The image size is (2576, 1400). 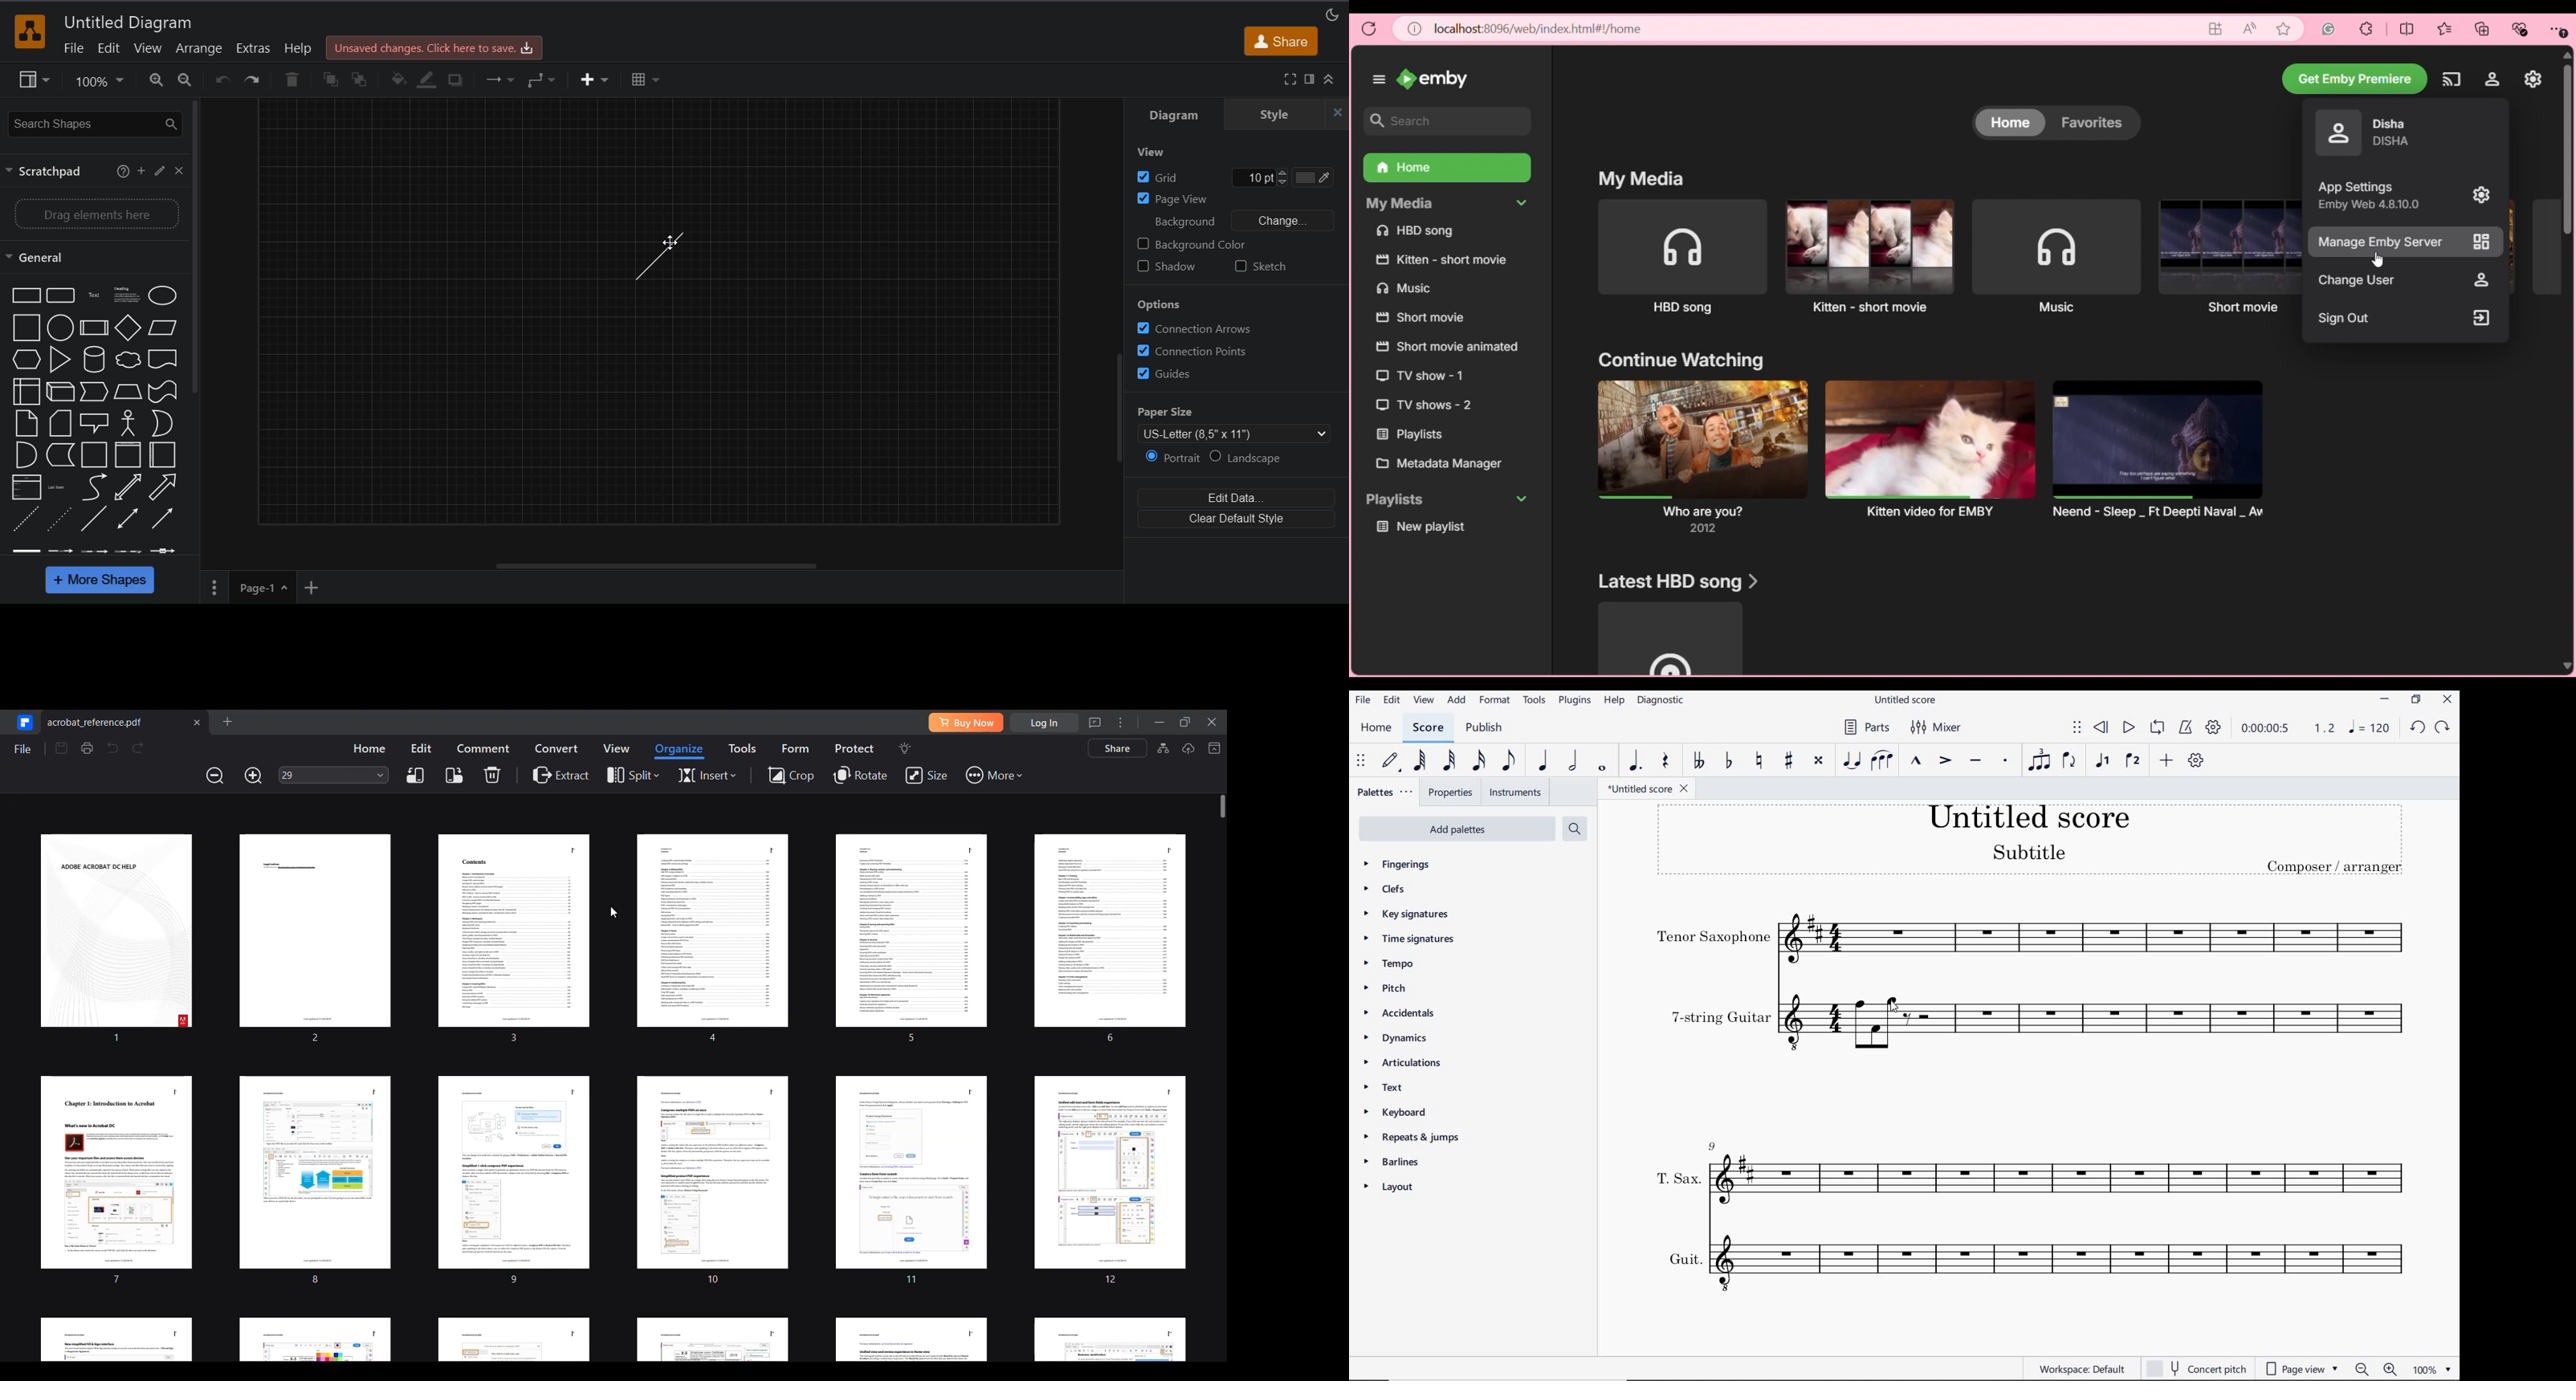 What do you see at coordinates (1379, 729) in the screenshot?
I see `HOME` at bounding box center [1379, 729].